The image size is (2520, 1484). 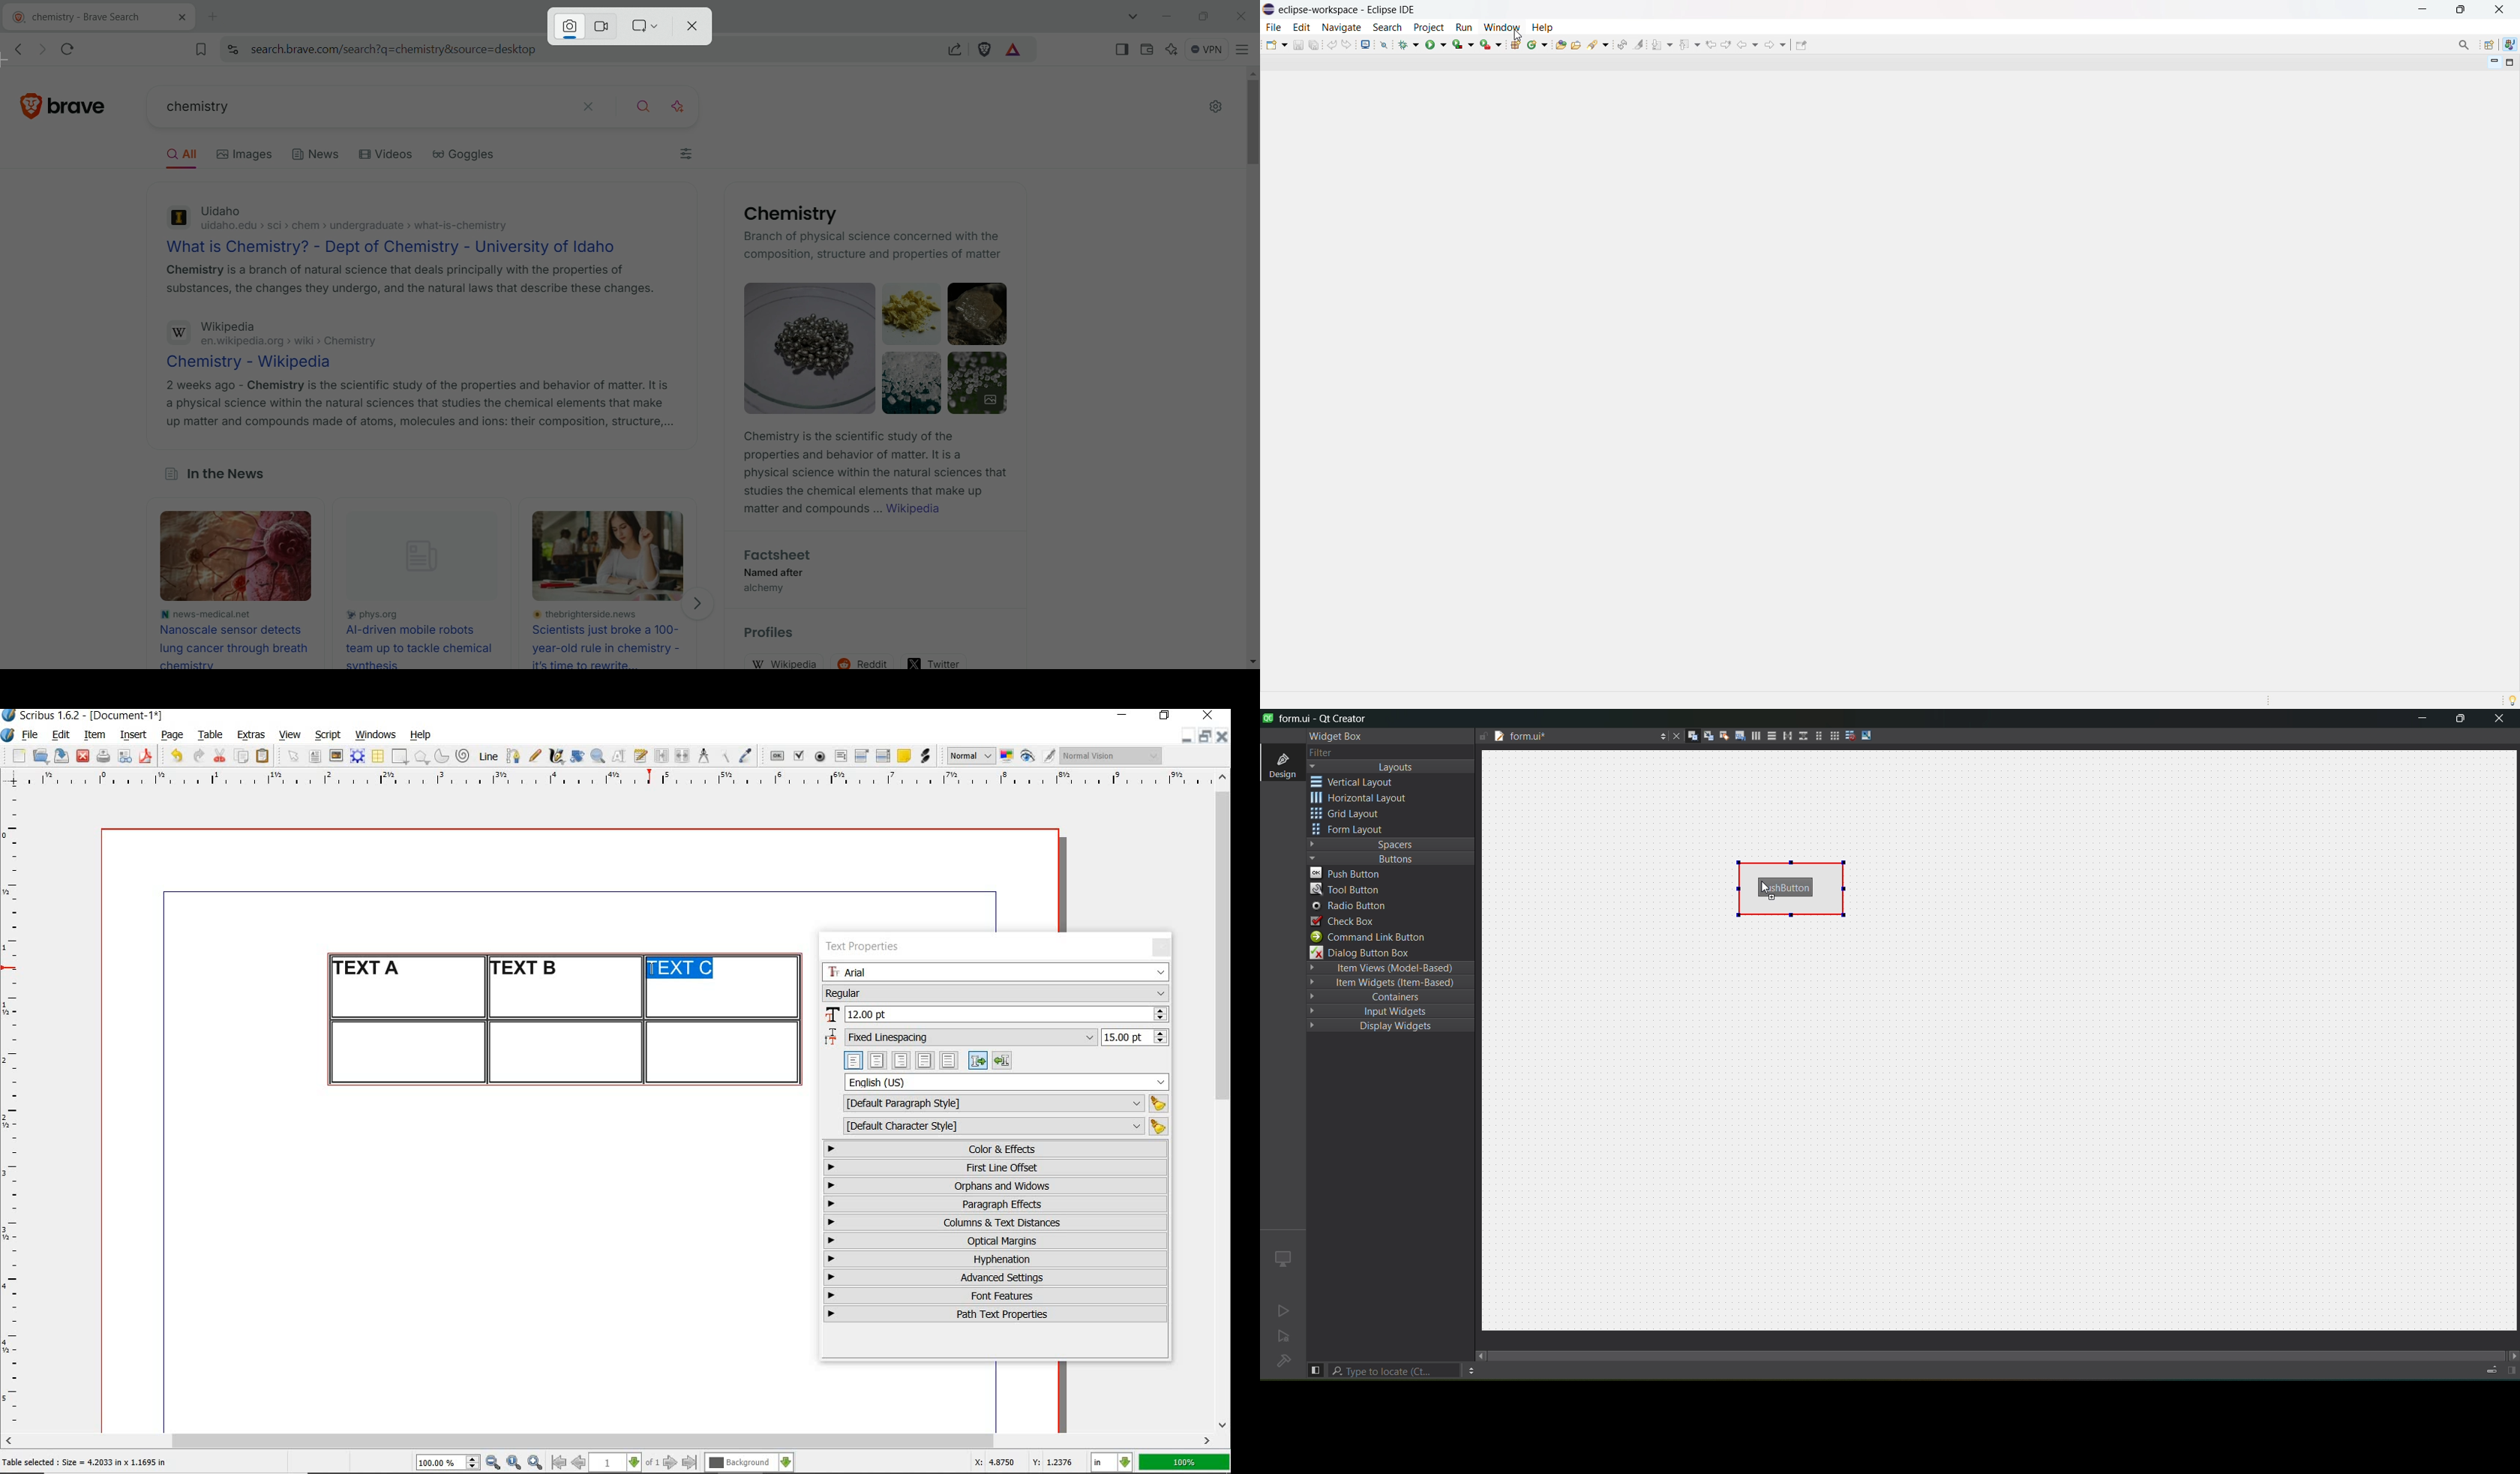 I want to click on open type, so click(x=1561, y=43).